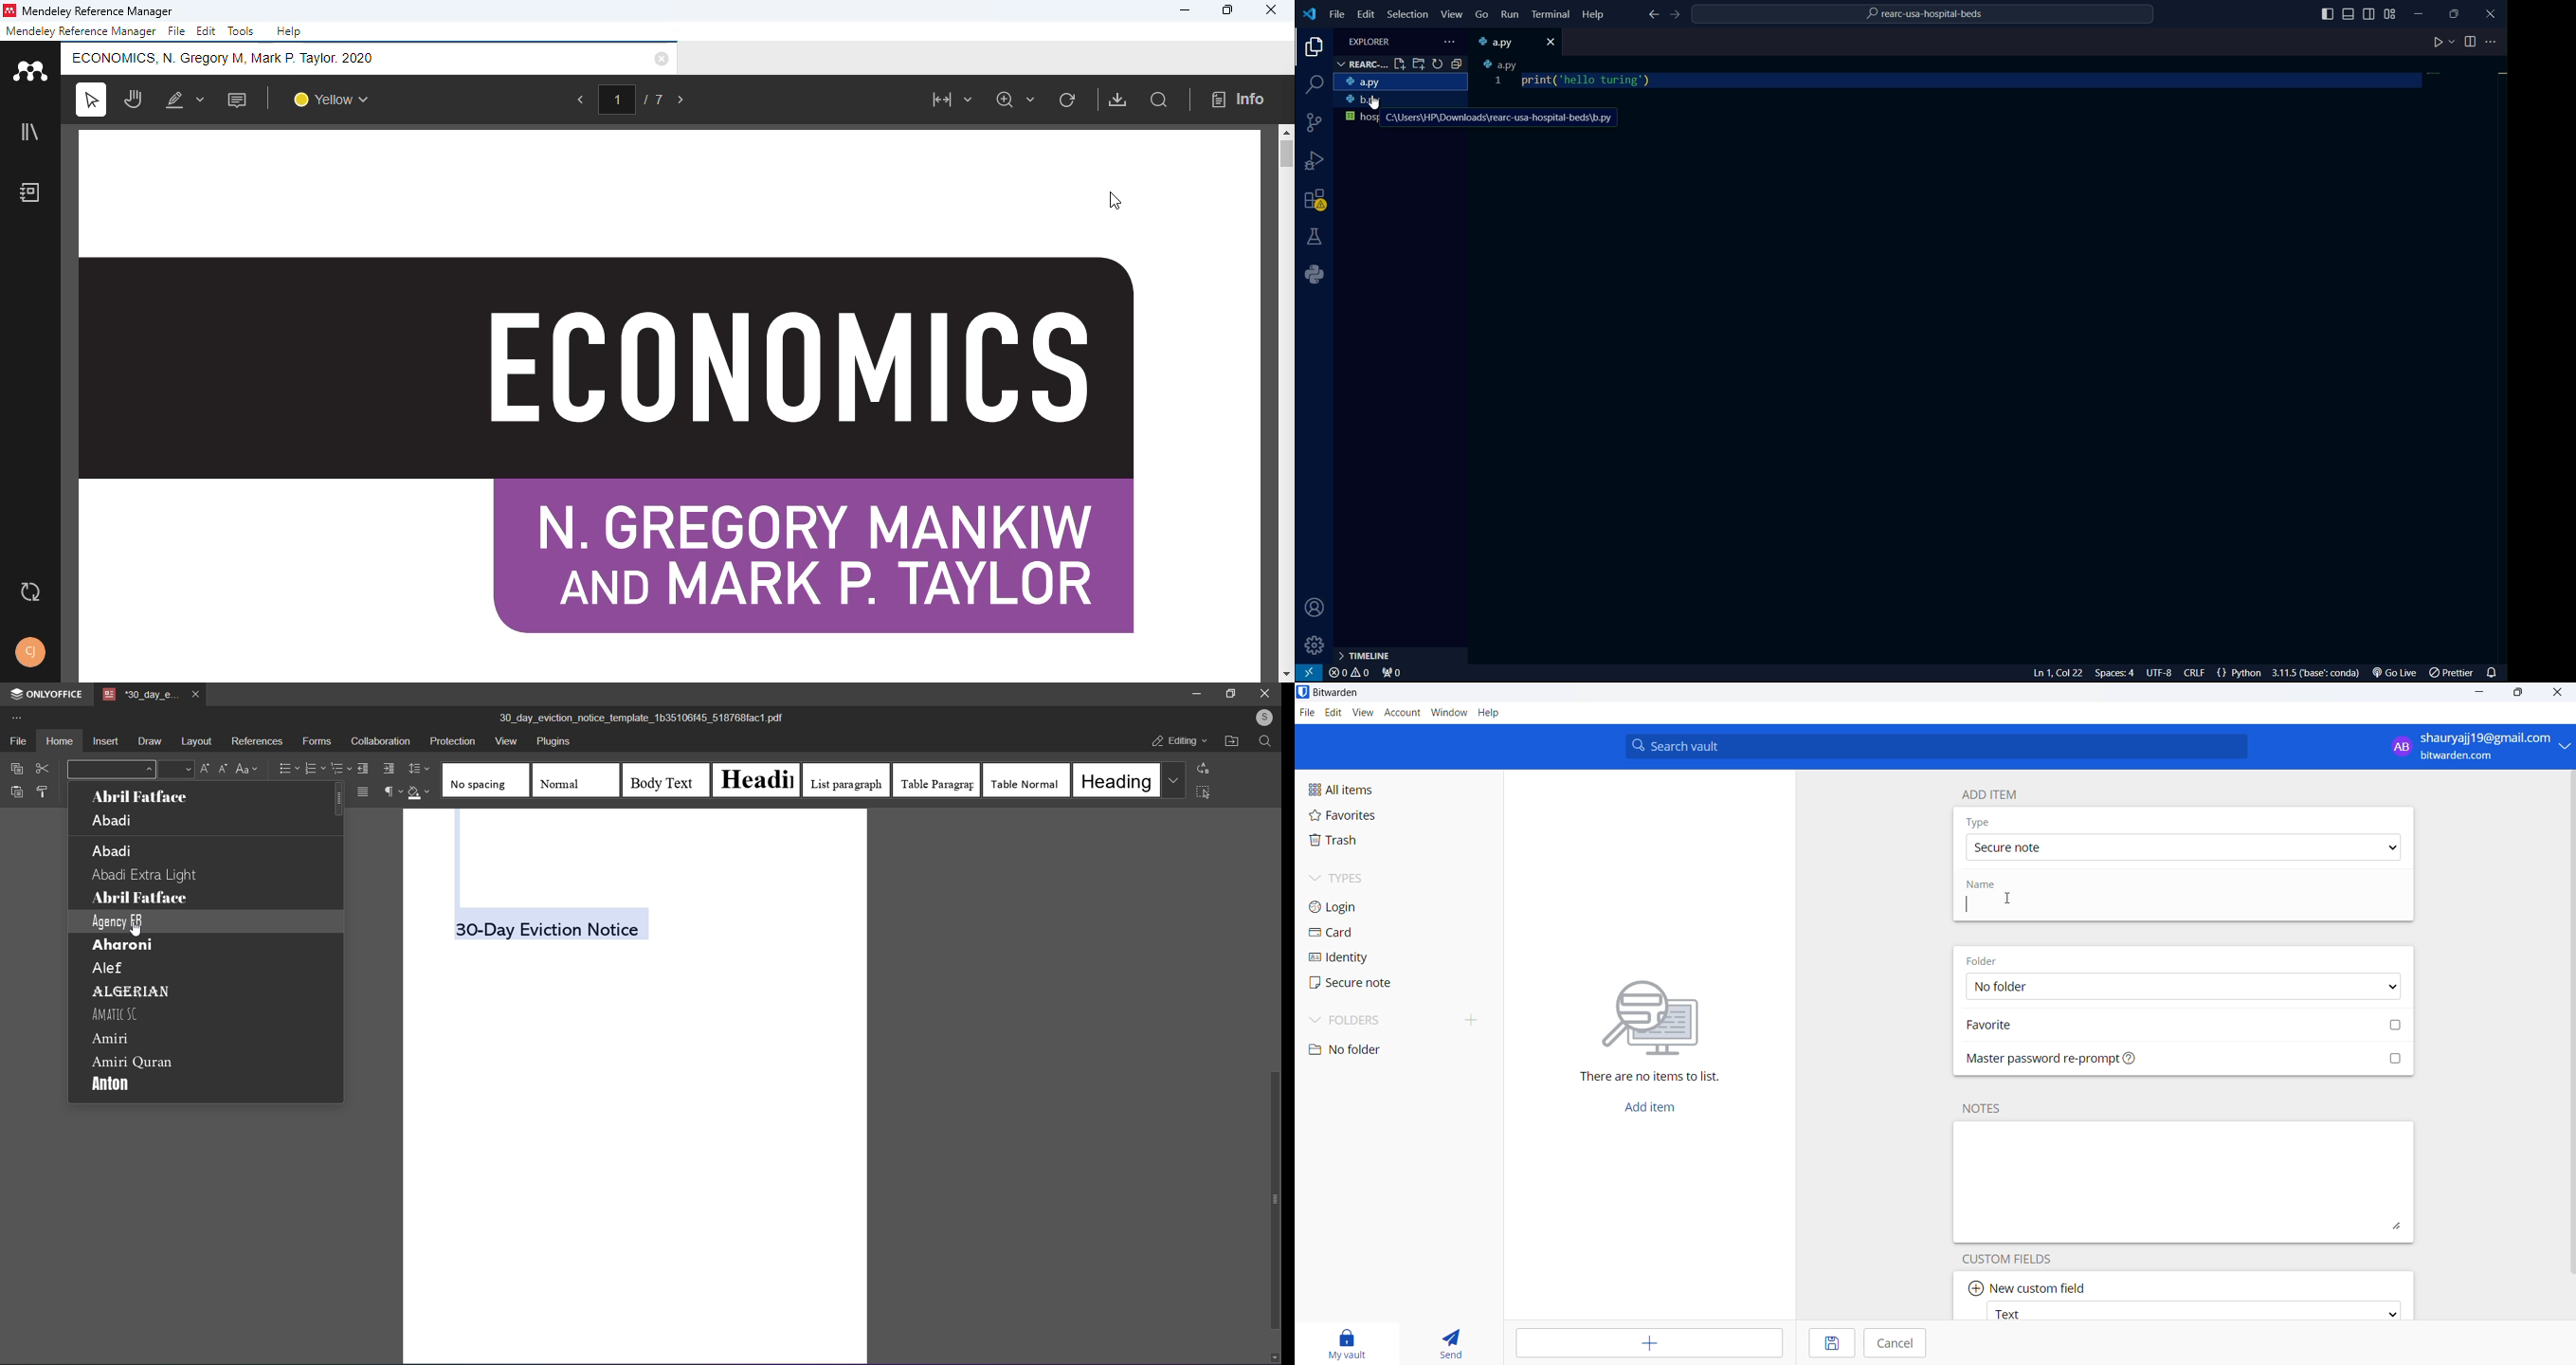 This screenshot has width=2576, height=1372. Describe the element at coordinates (1117, 100) in the screenshot. I see `download` at that location.